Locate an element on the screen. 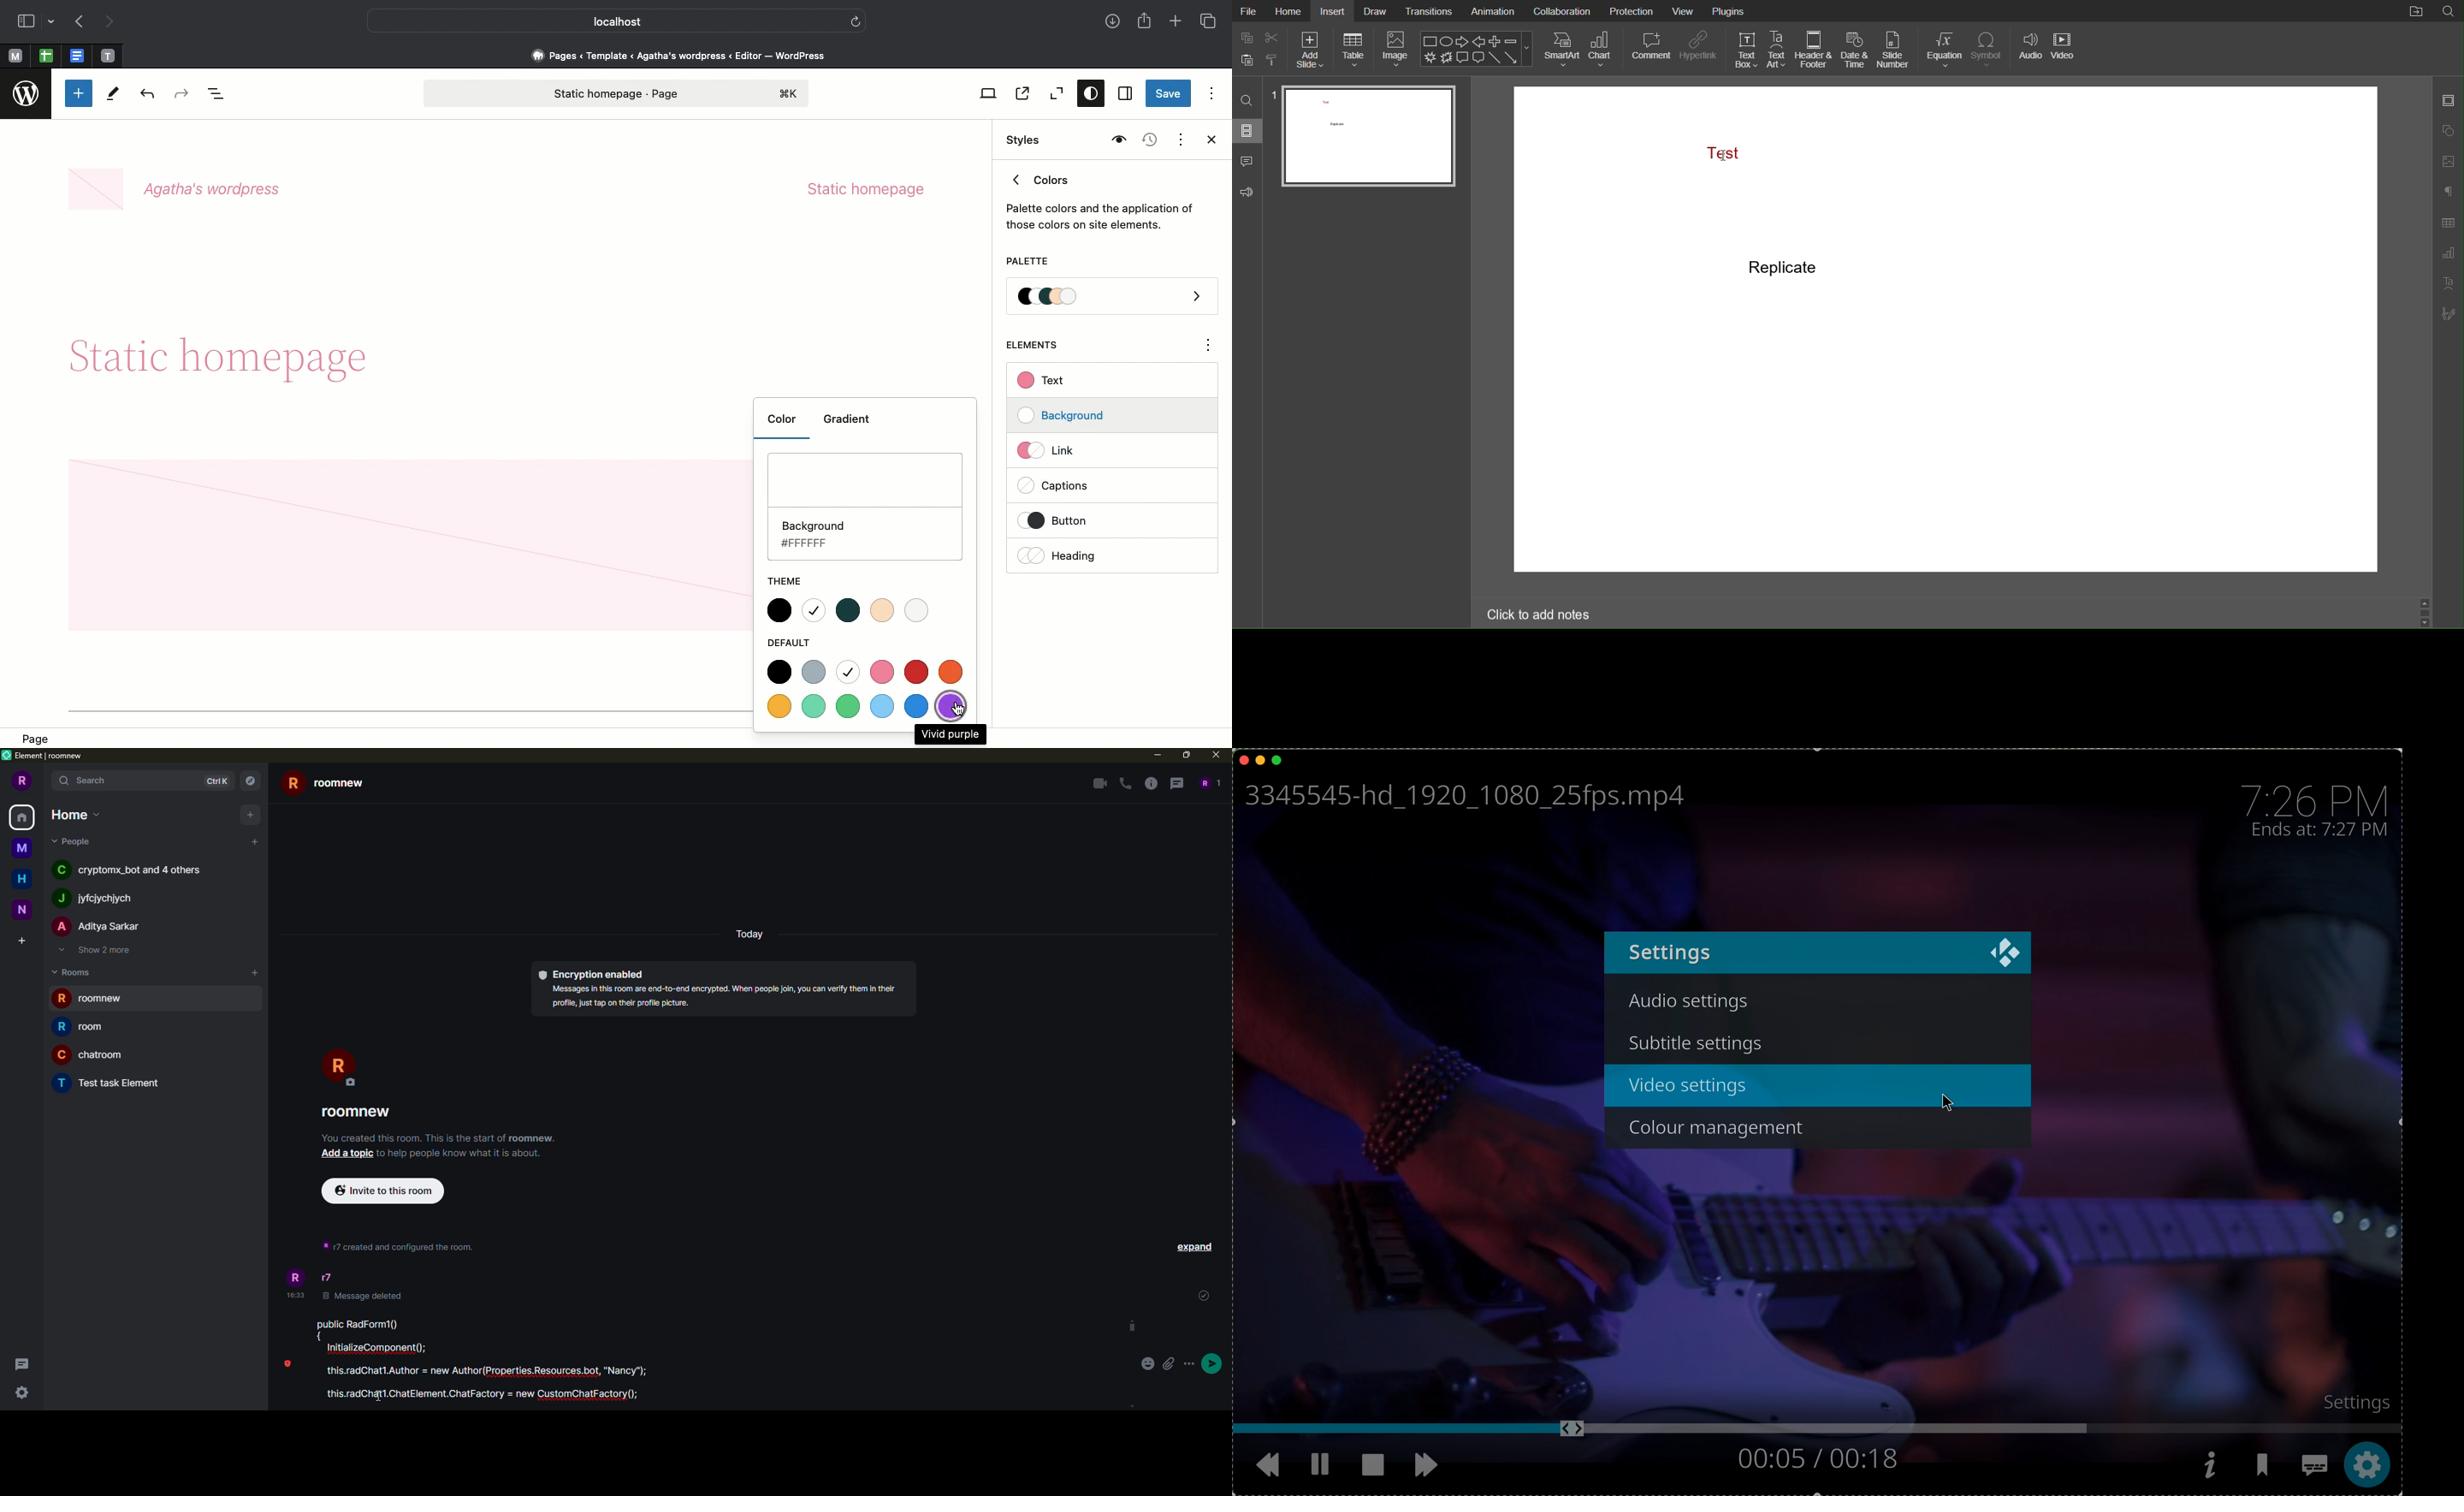 The height and width of the screenshot is (1512, 2464). Sidebar is located at coordinates (26, 21).